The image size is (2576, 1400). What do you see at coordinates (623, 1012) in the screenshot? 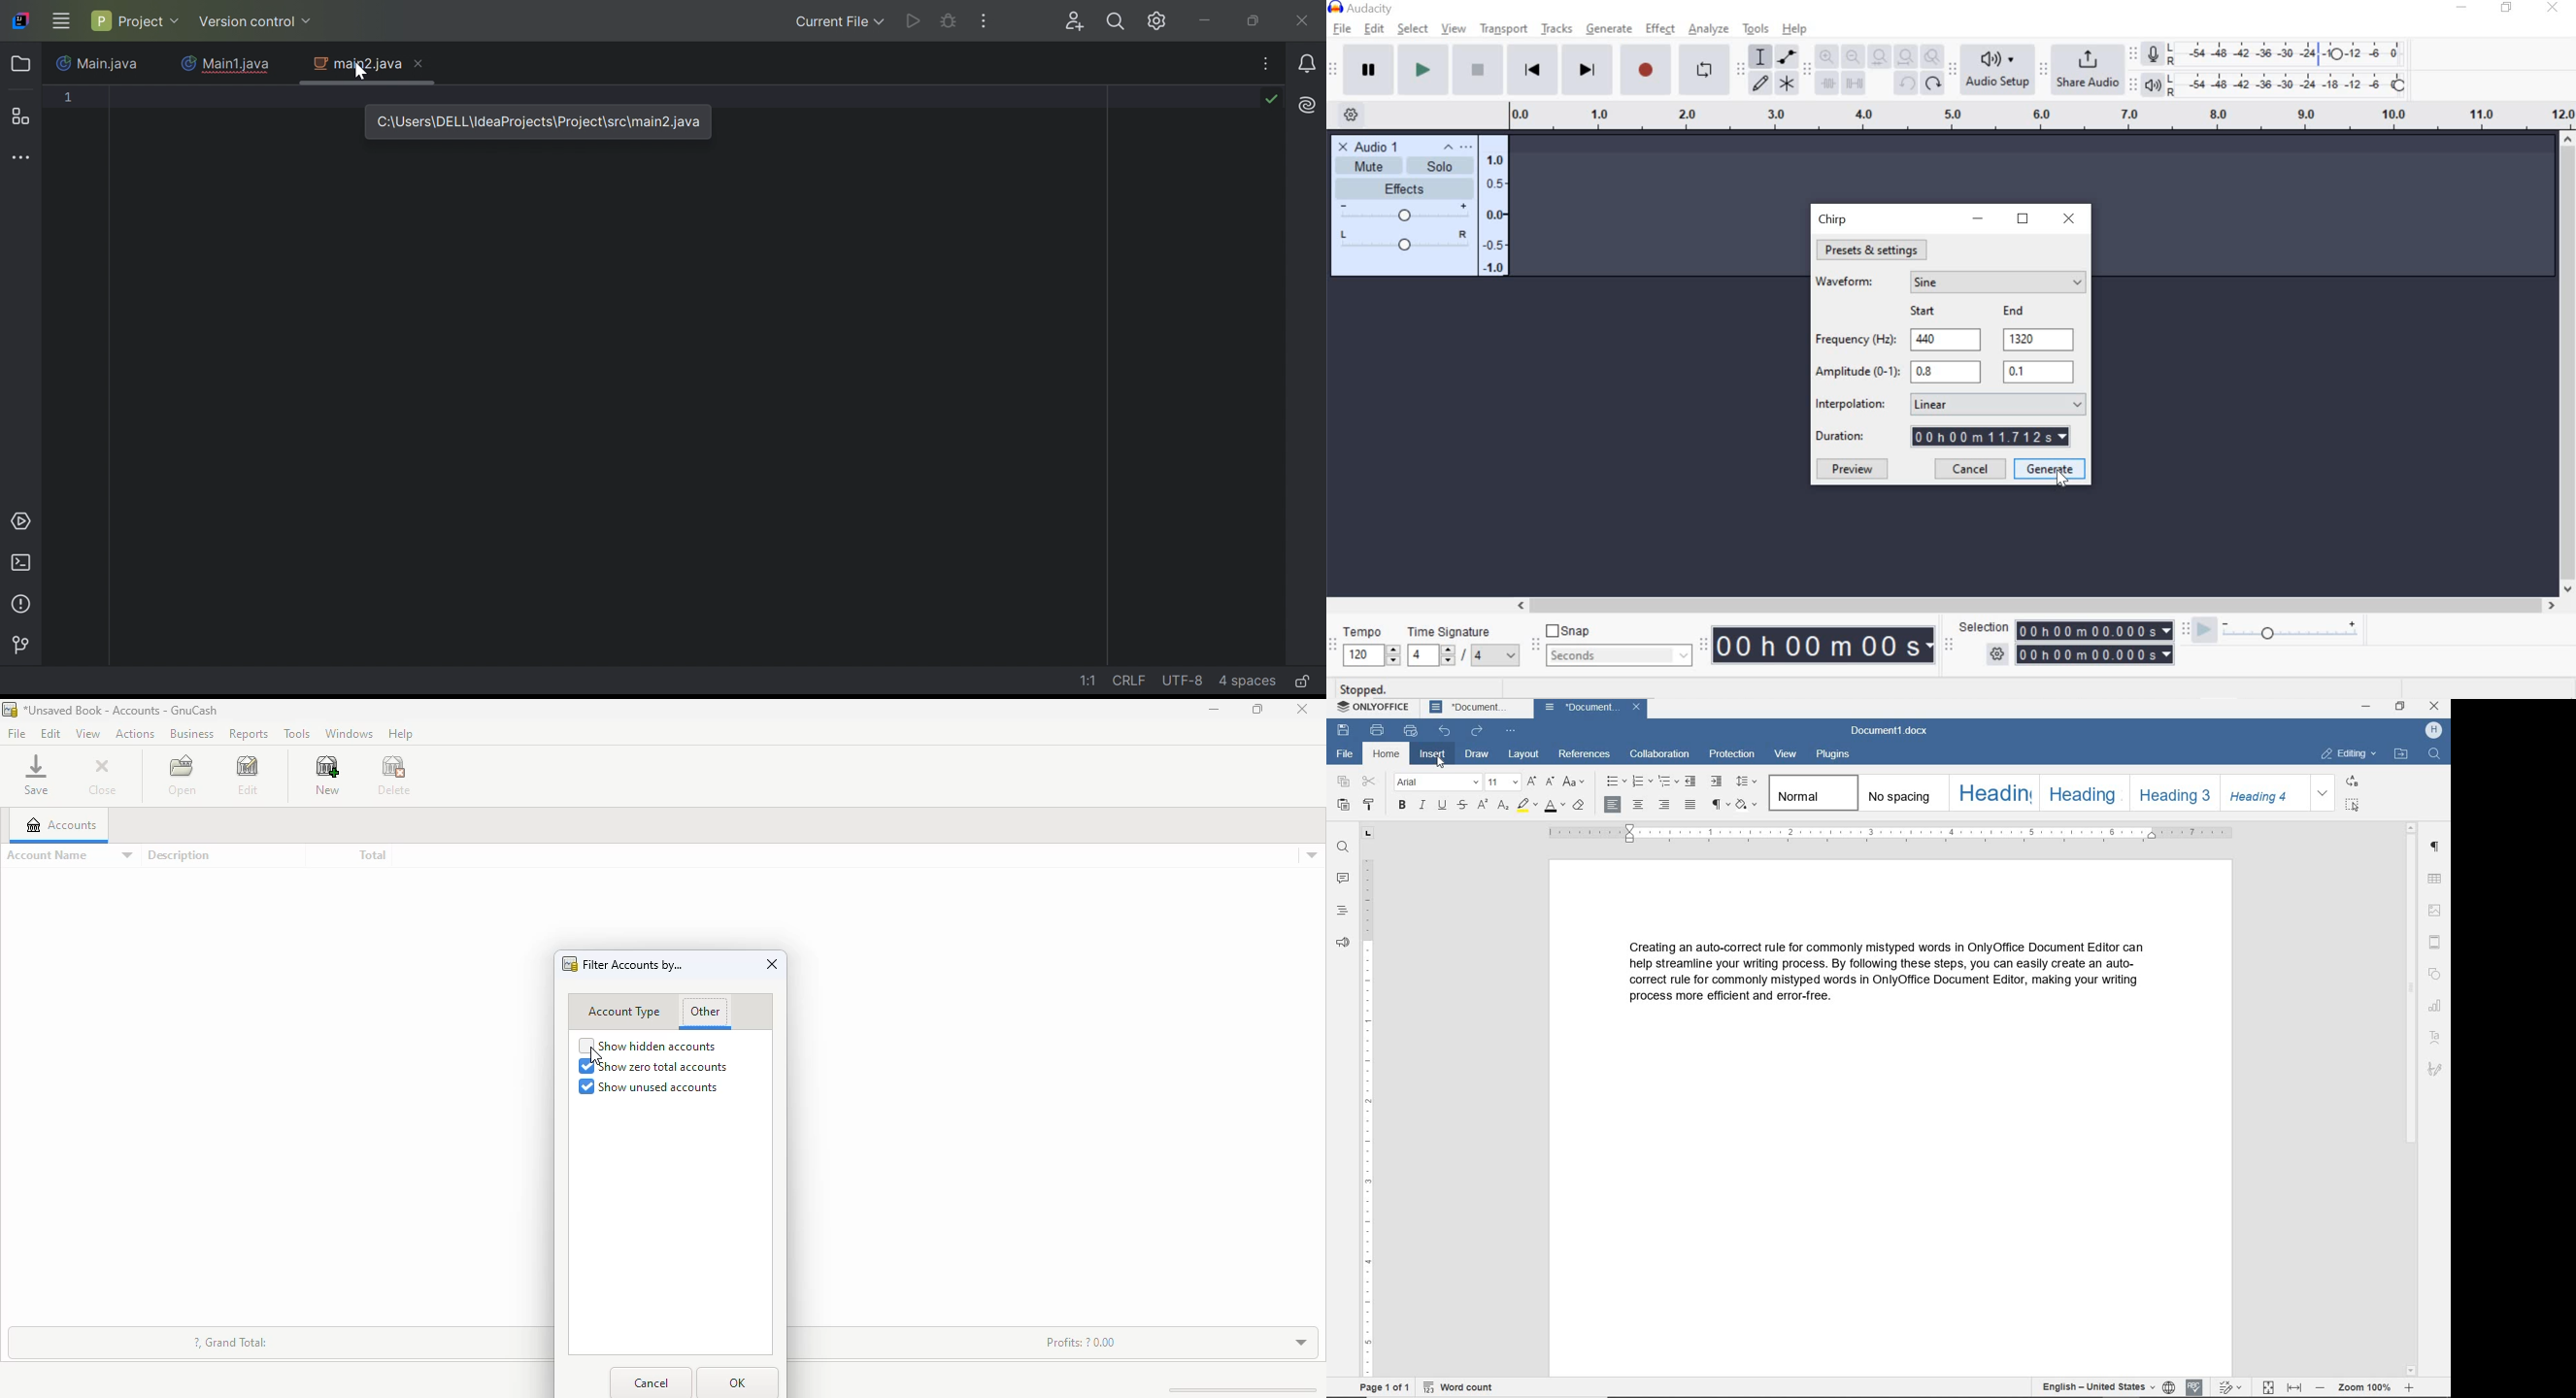
I see `account type` at bounding box center [623, 1012].